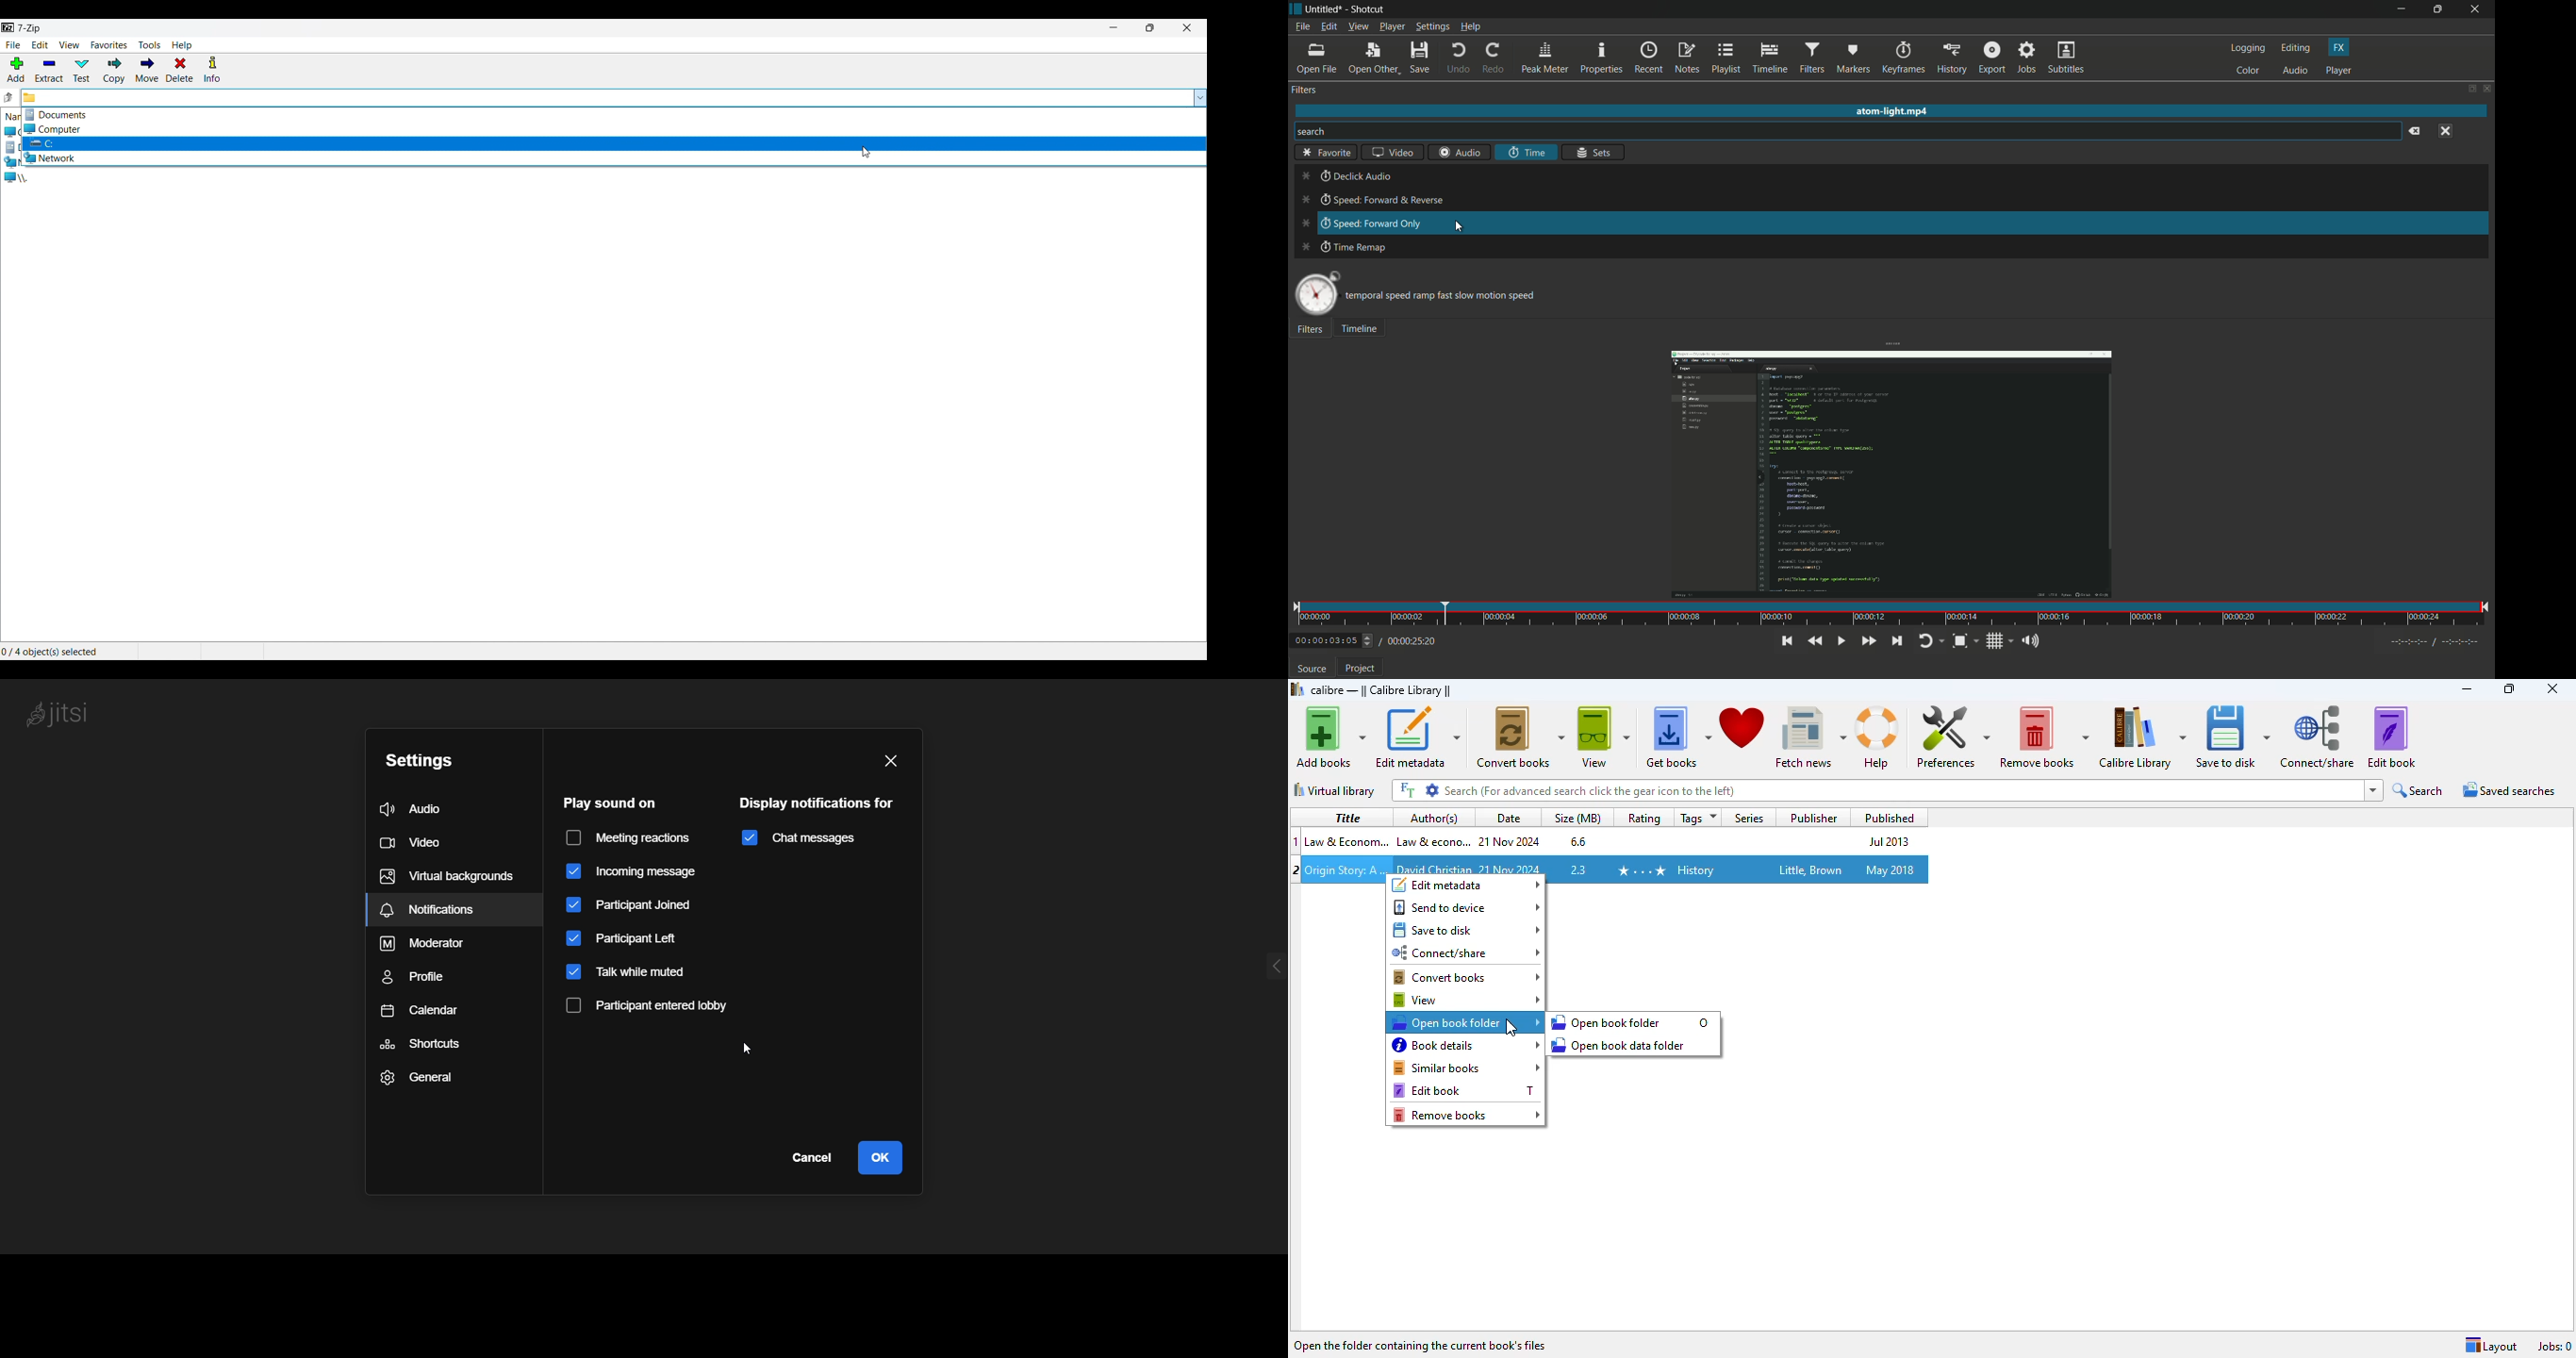  Describe the element at coordinates (1421, 58) in the screenshot. I see `save` at that location.